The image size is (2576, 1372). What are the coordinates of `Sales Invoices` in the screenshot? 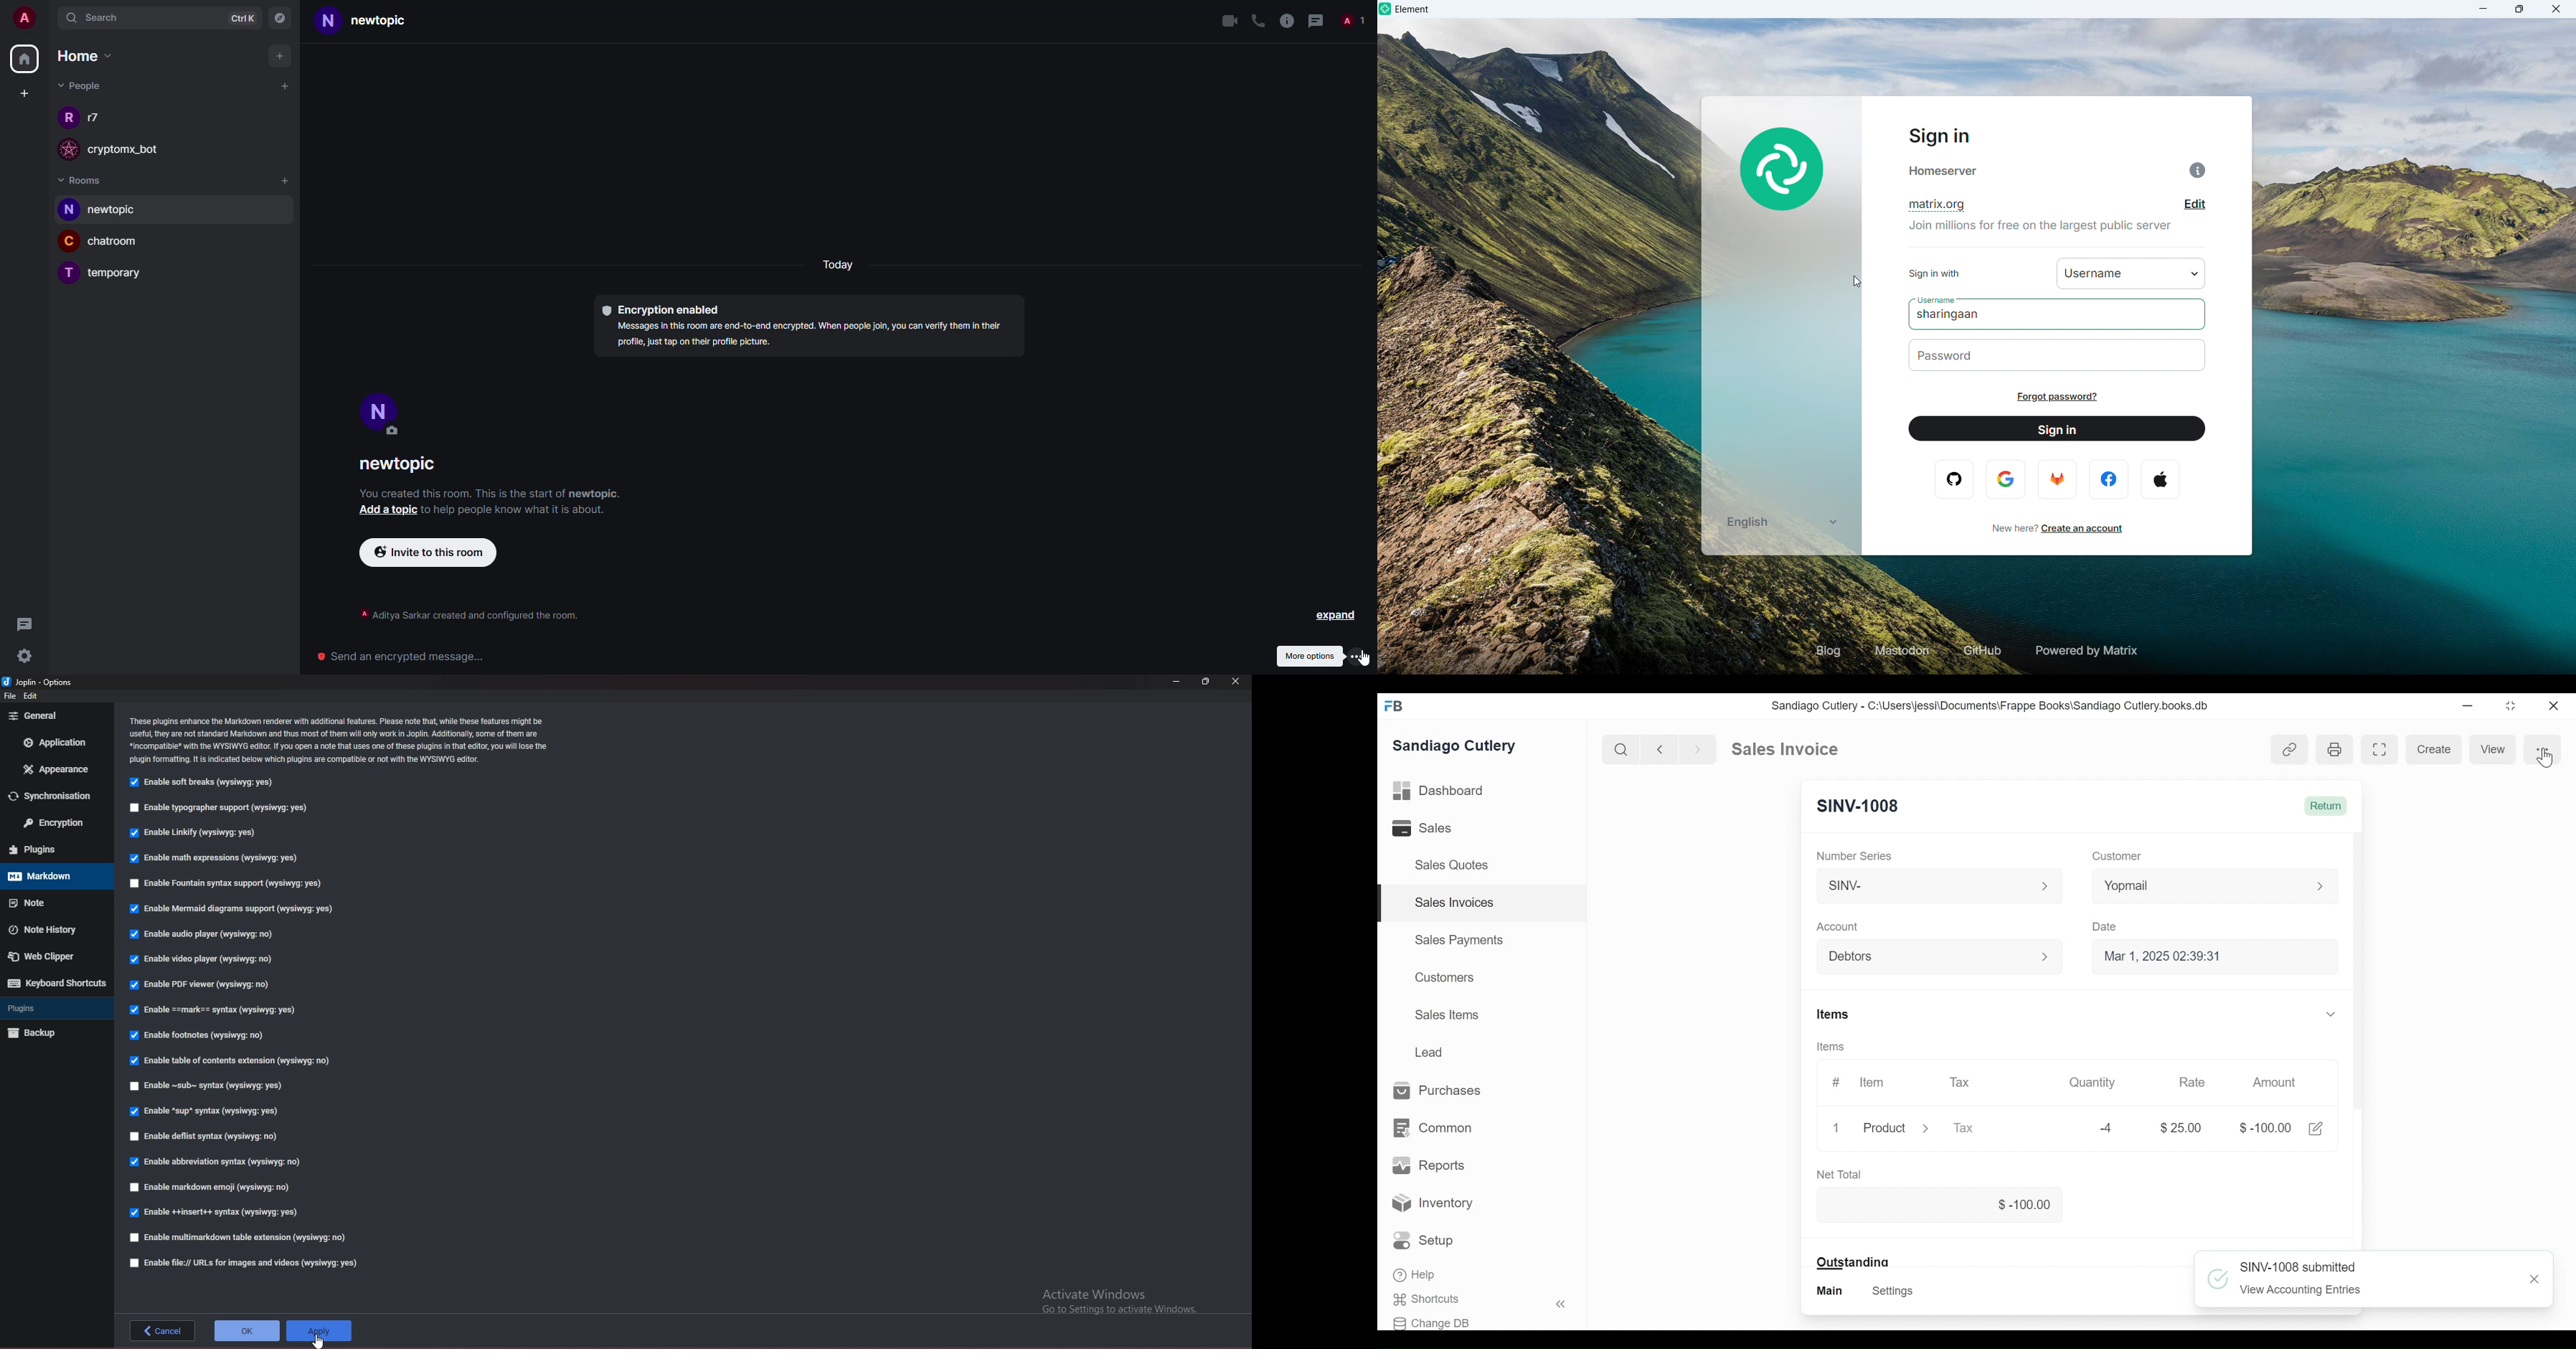 It's located at (1455, 902).